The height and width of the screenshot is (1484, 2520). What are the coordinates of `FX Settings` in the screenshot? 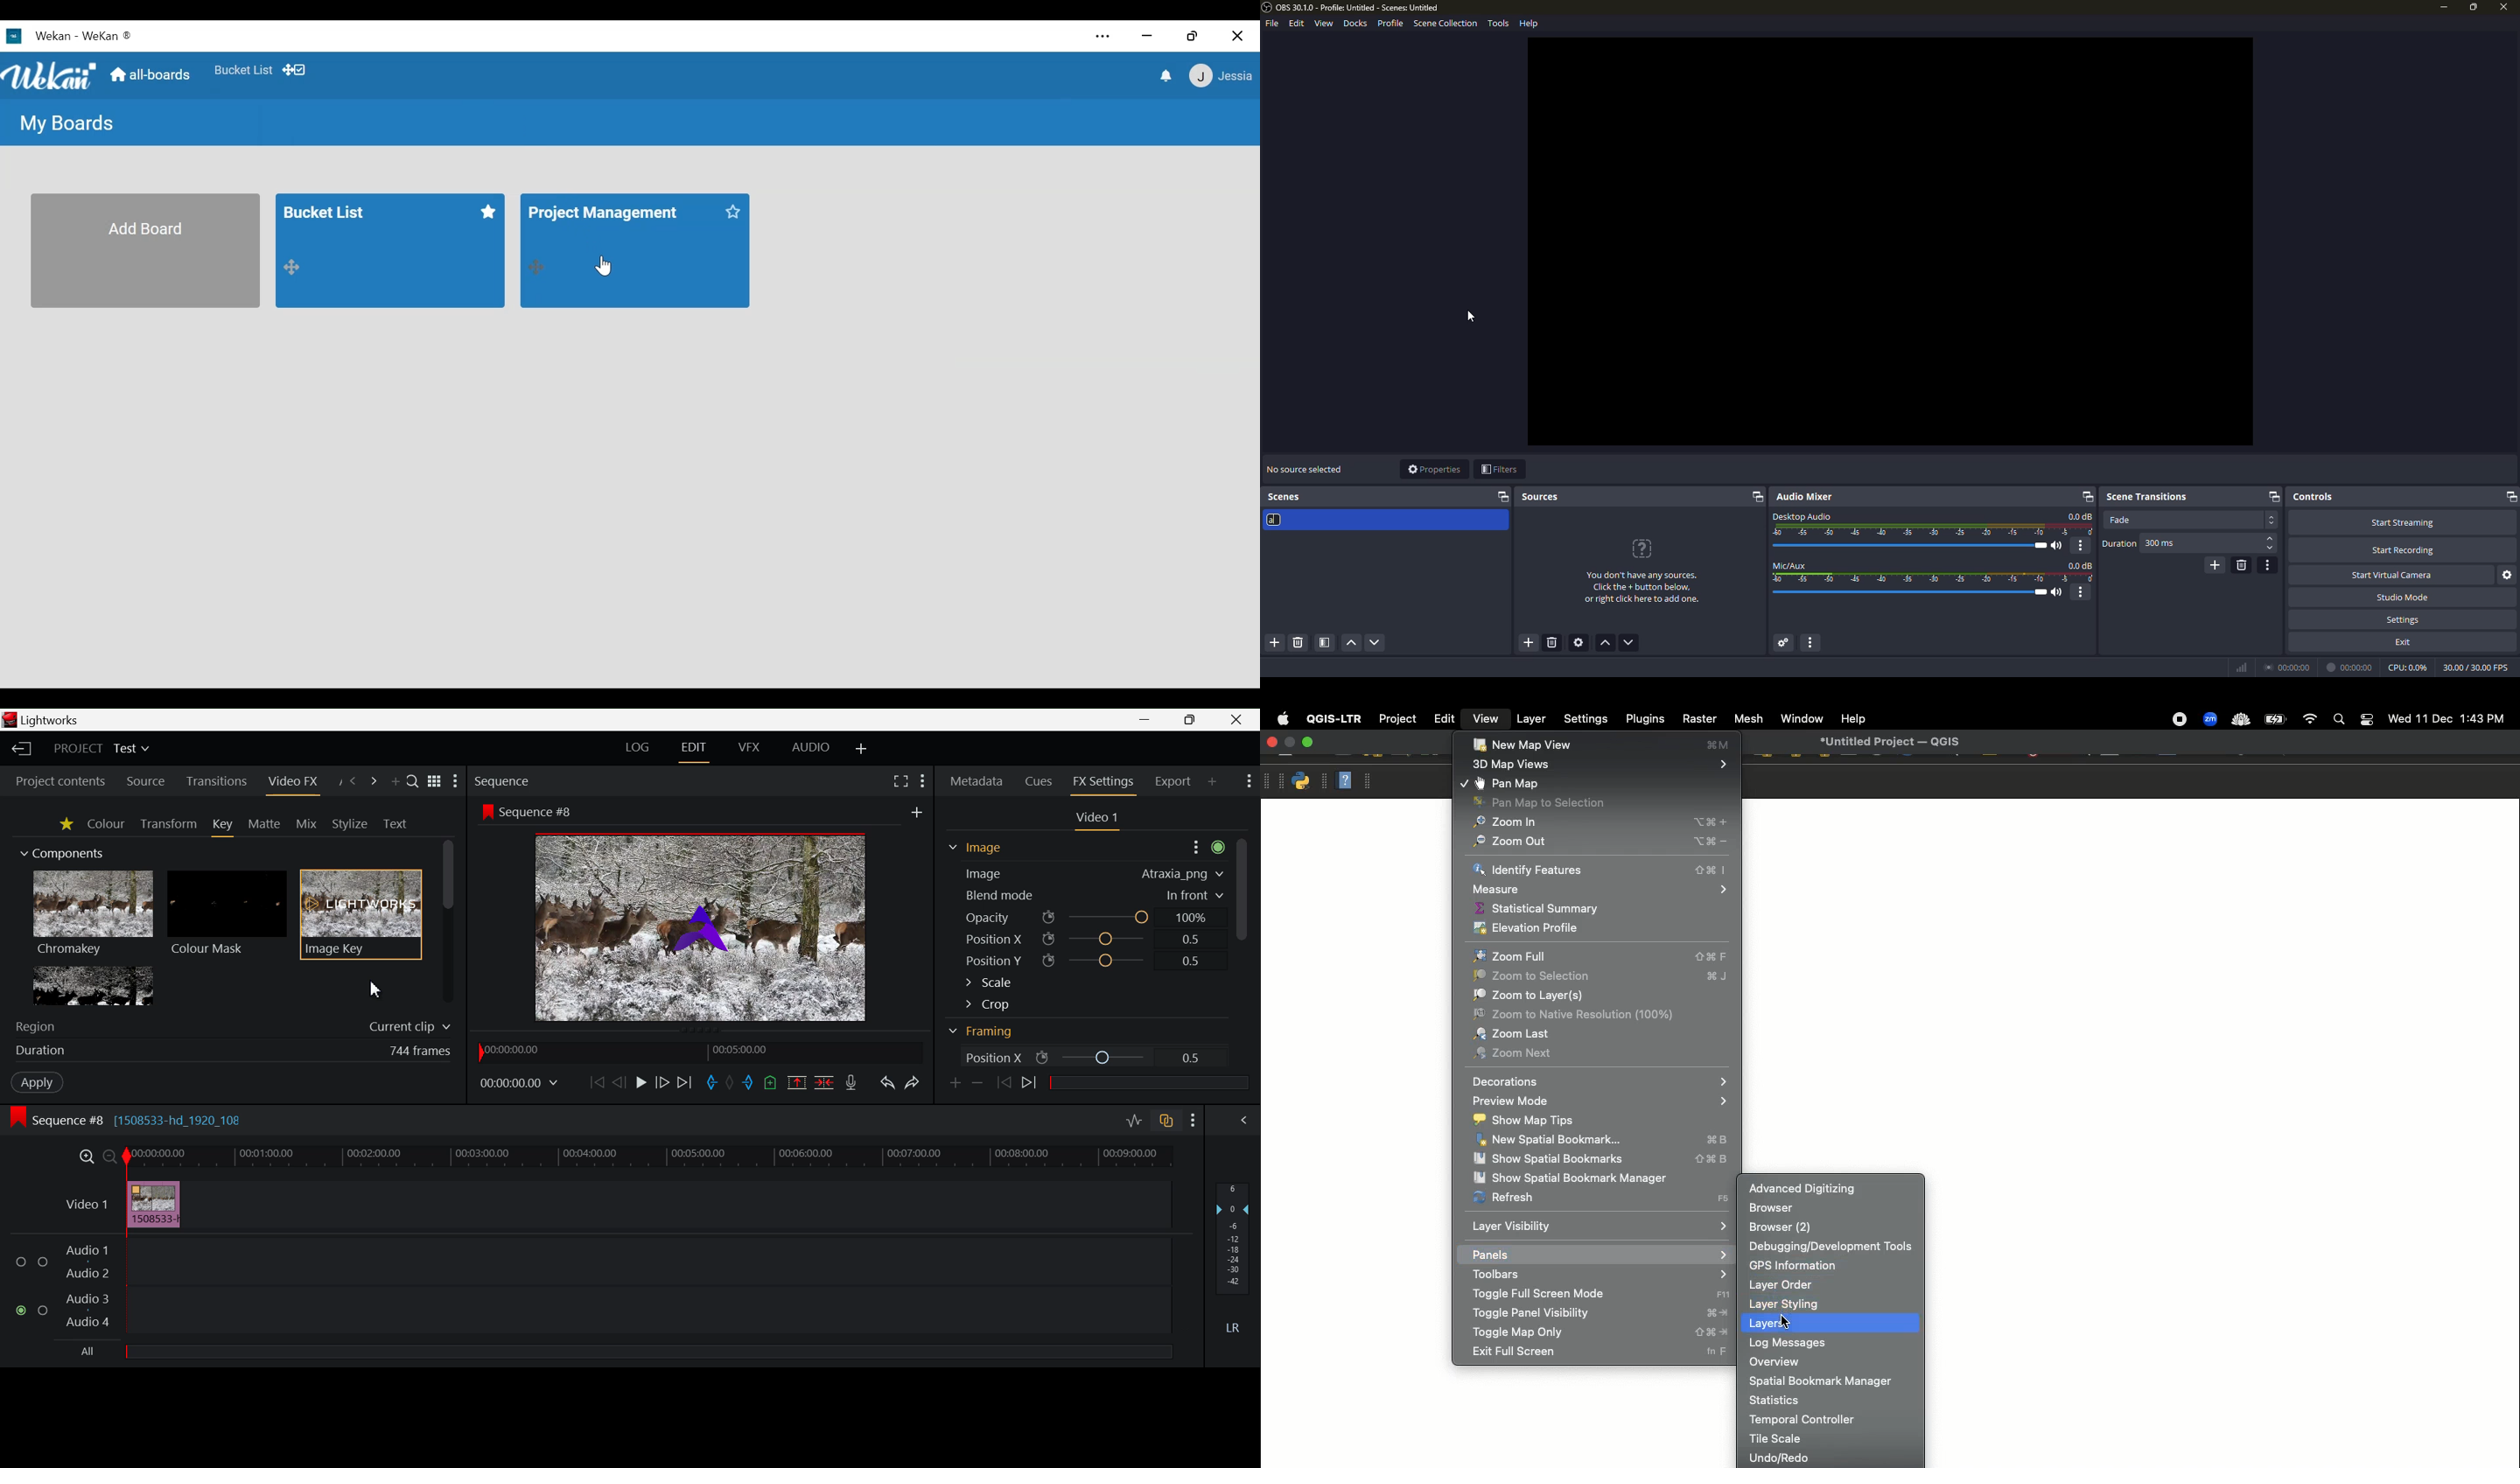 It's located at (1105, 783).